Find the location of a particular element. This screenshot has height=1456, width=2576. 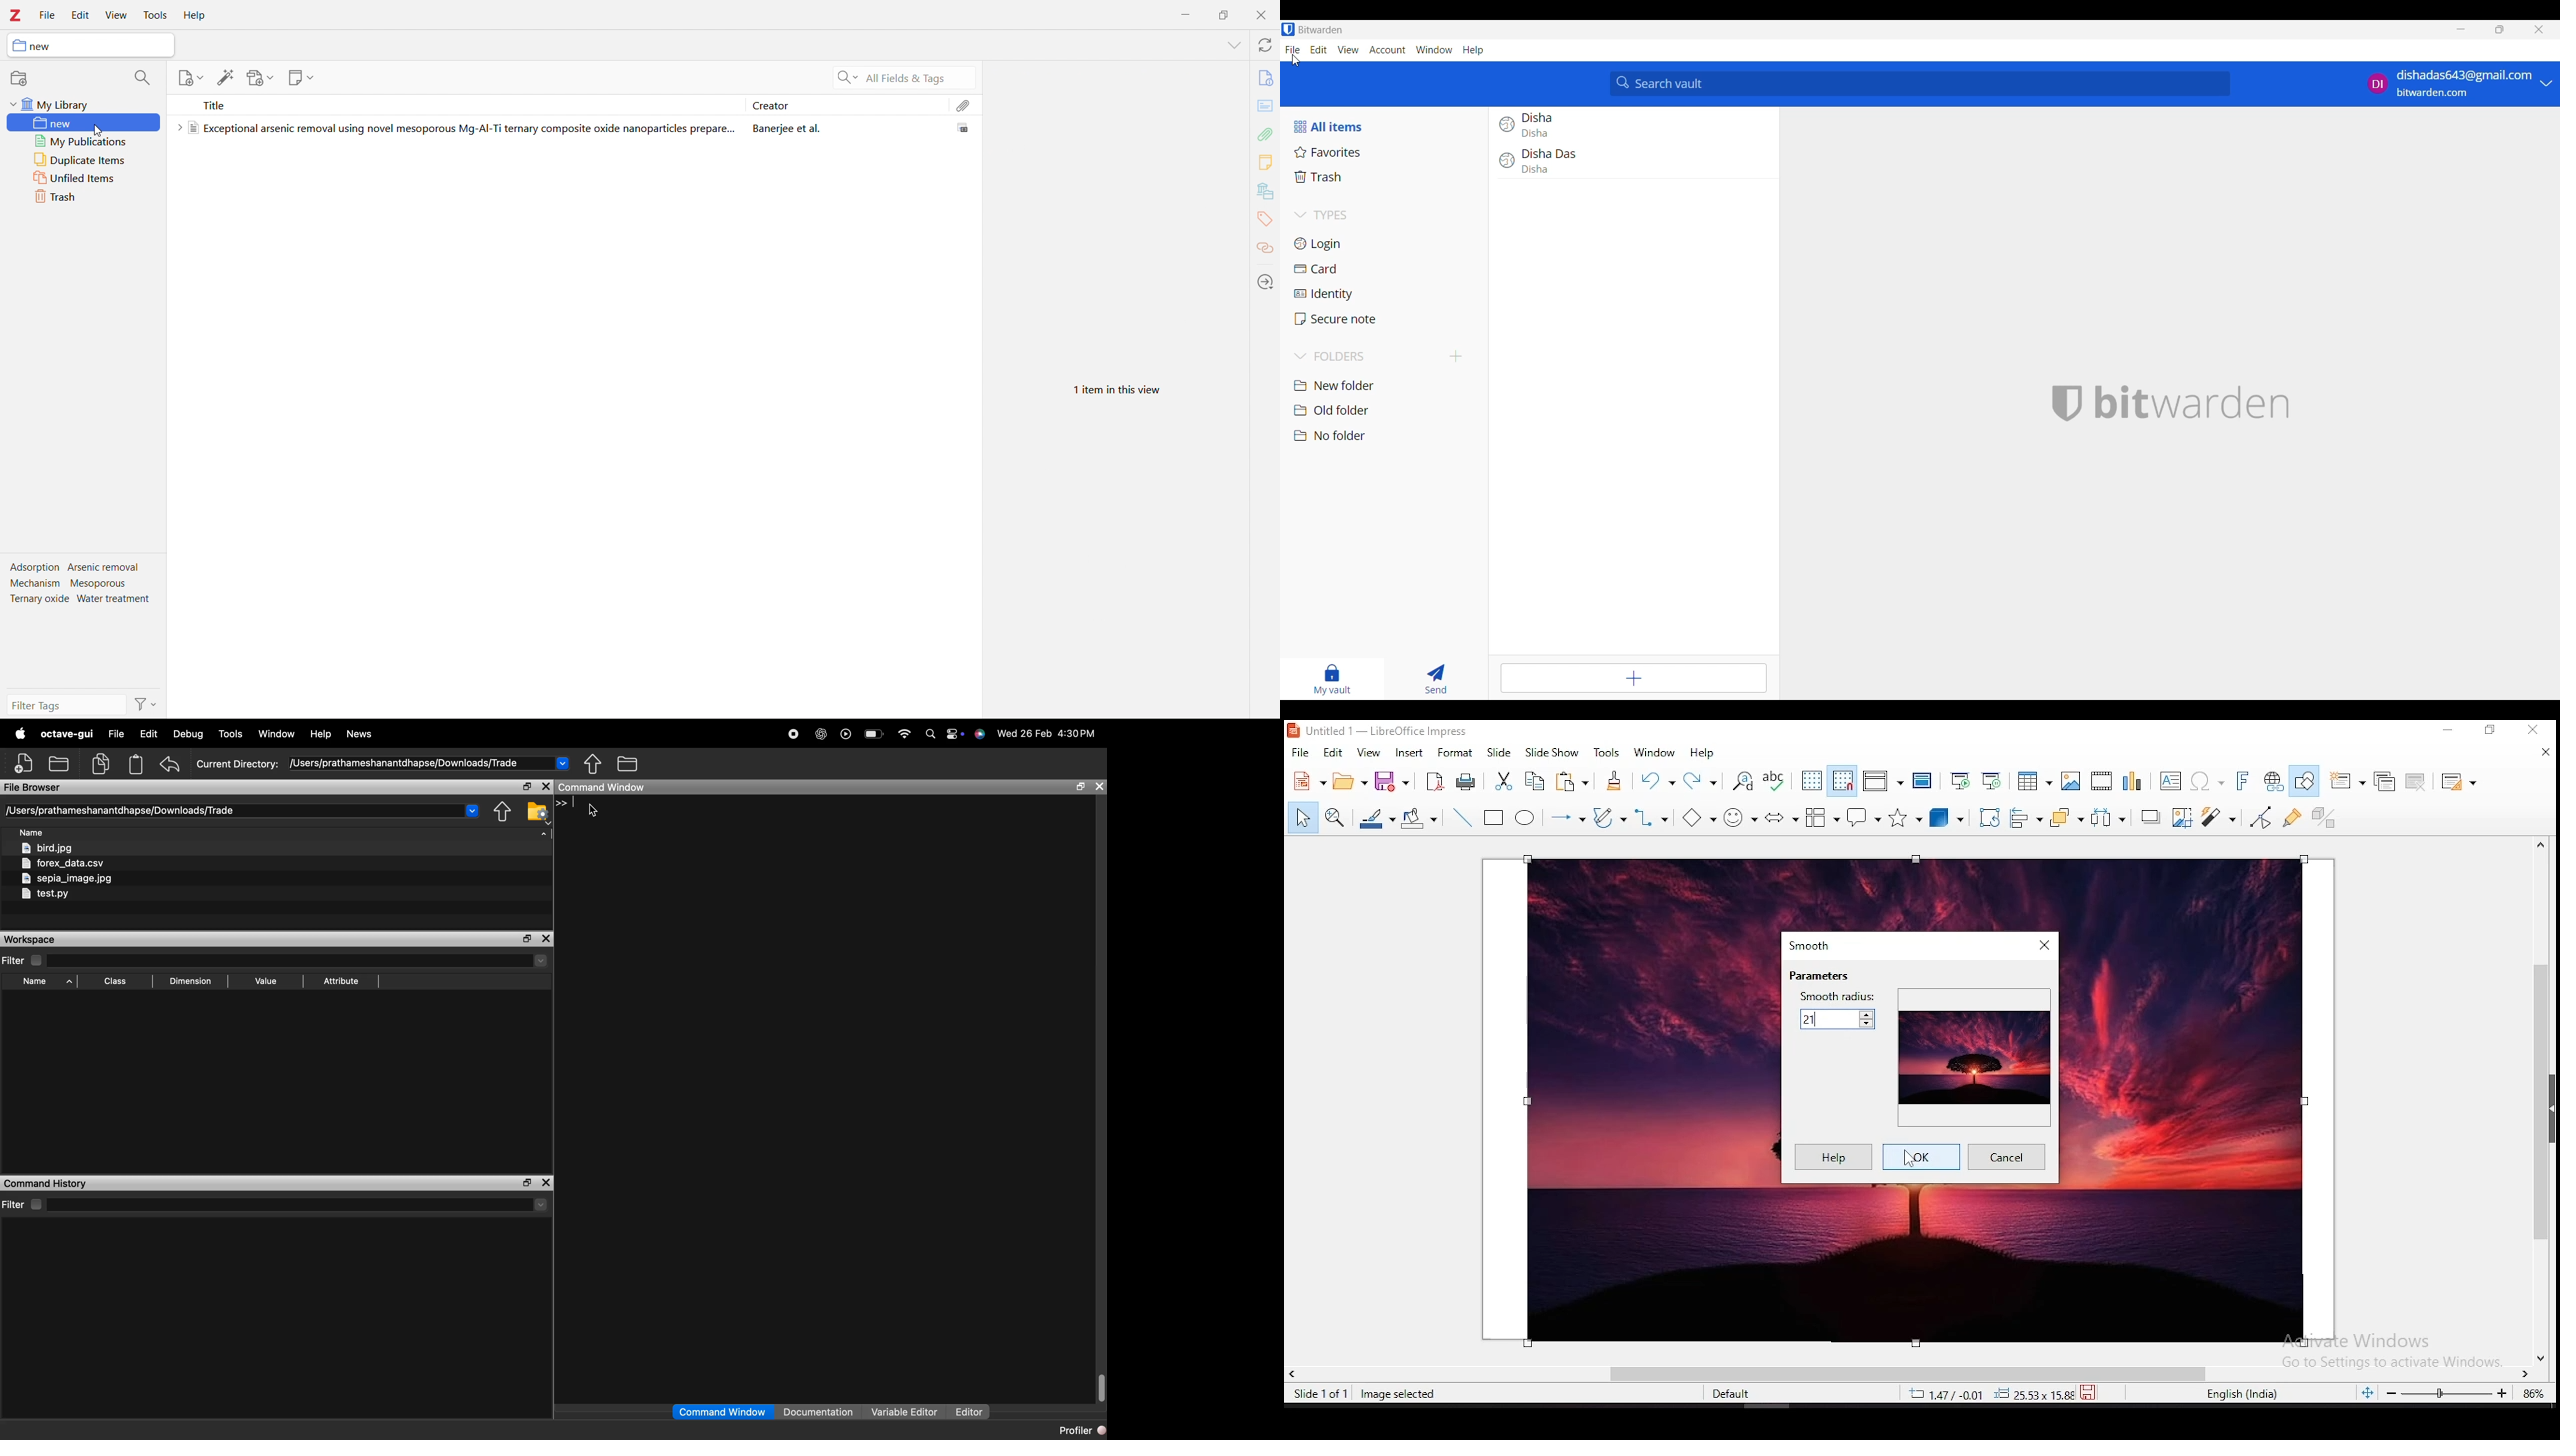

abstract is located at coordinates (1265, 107).